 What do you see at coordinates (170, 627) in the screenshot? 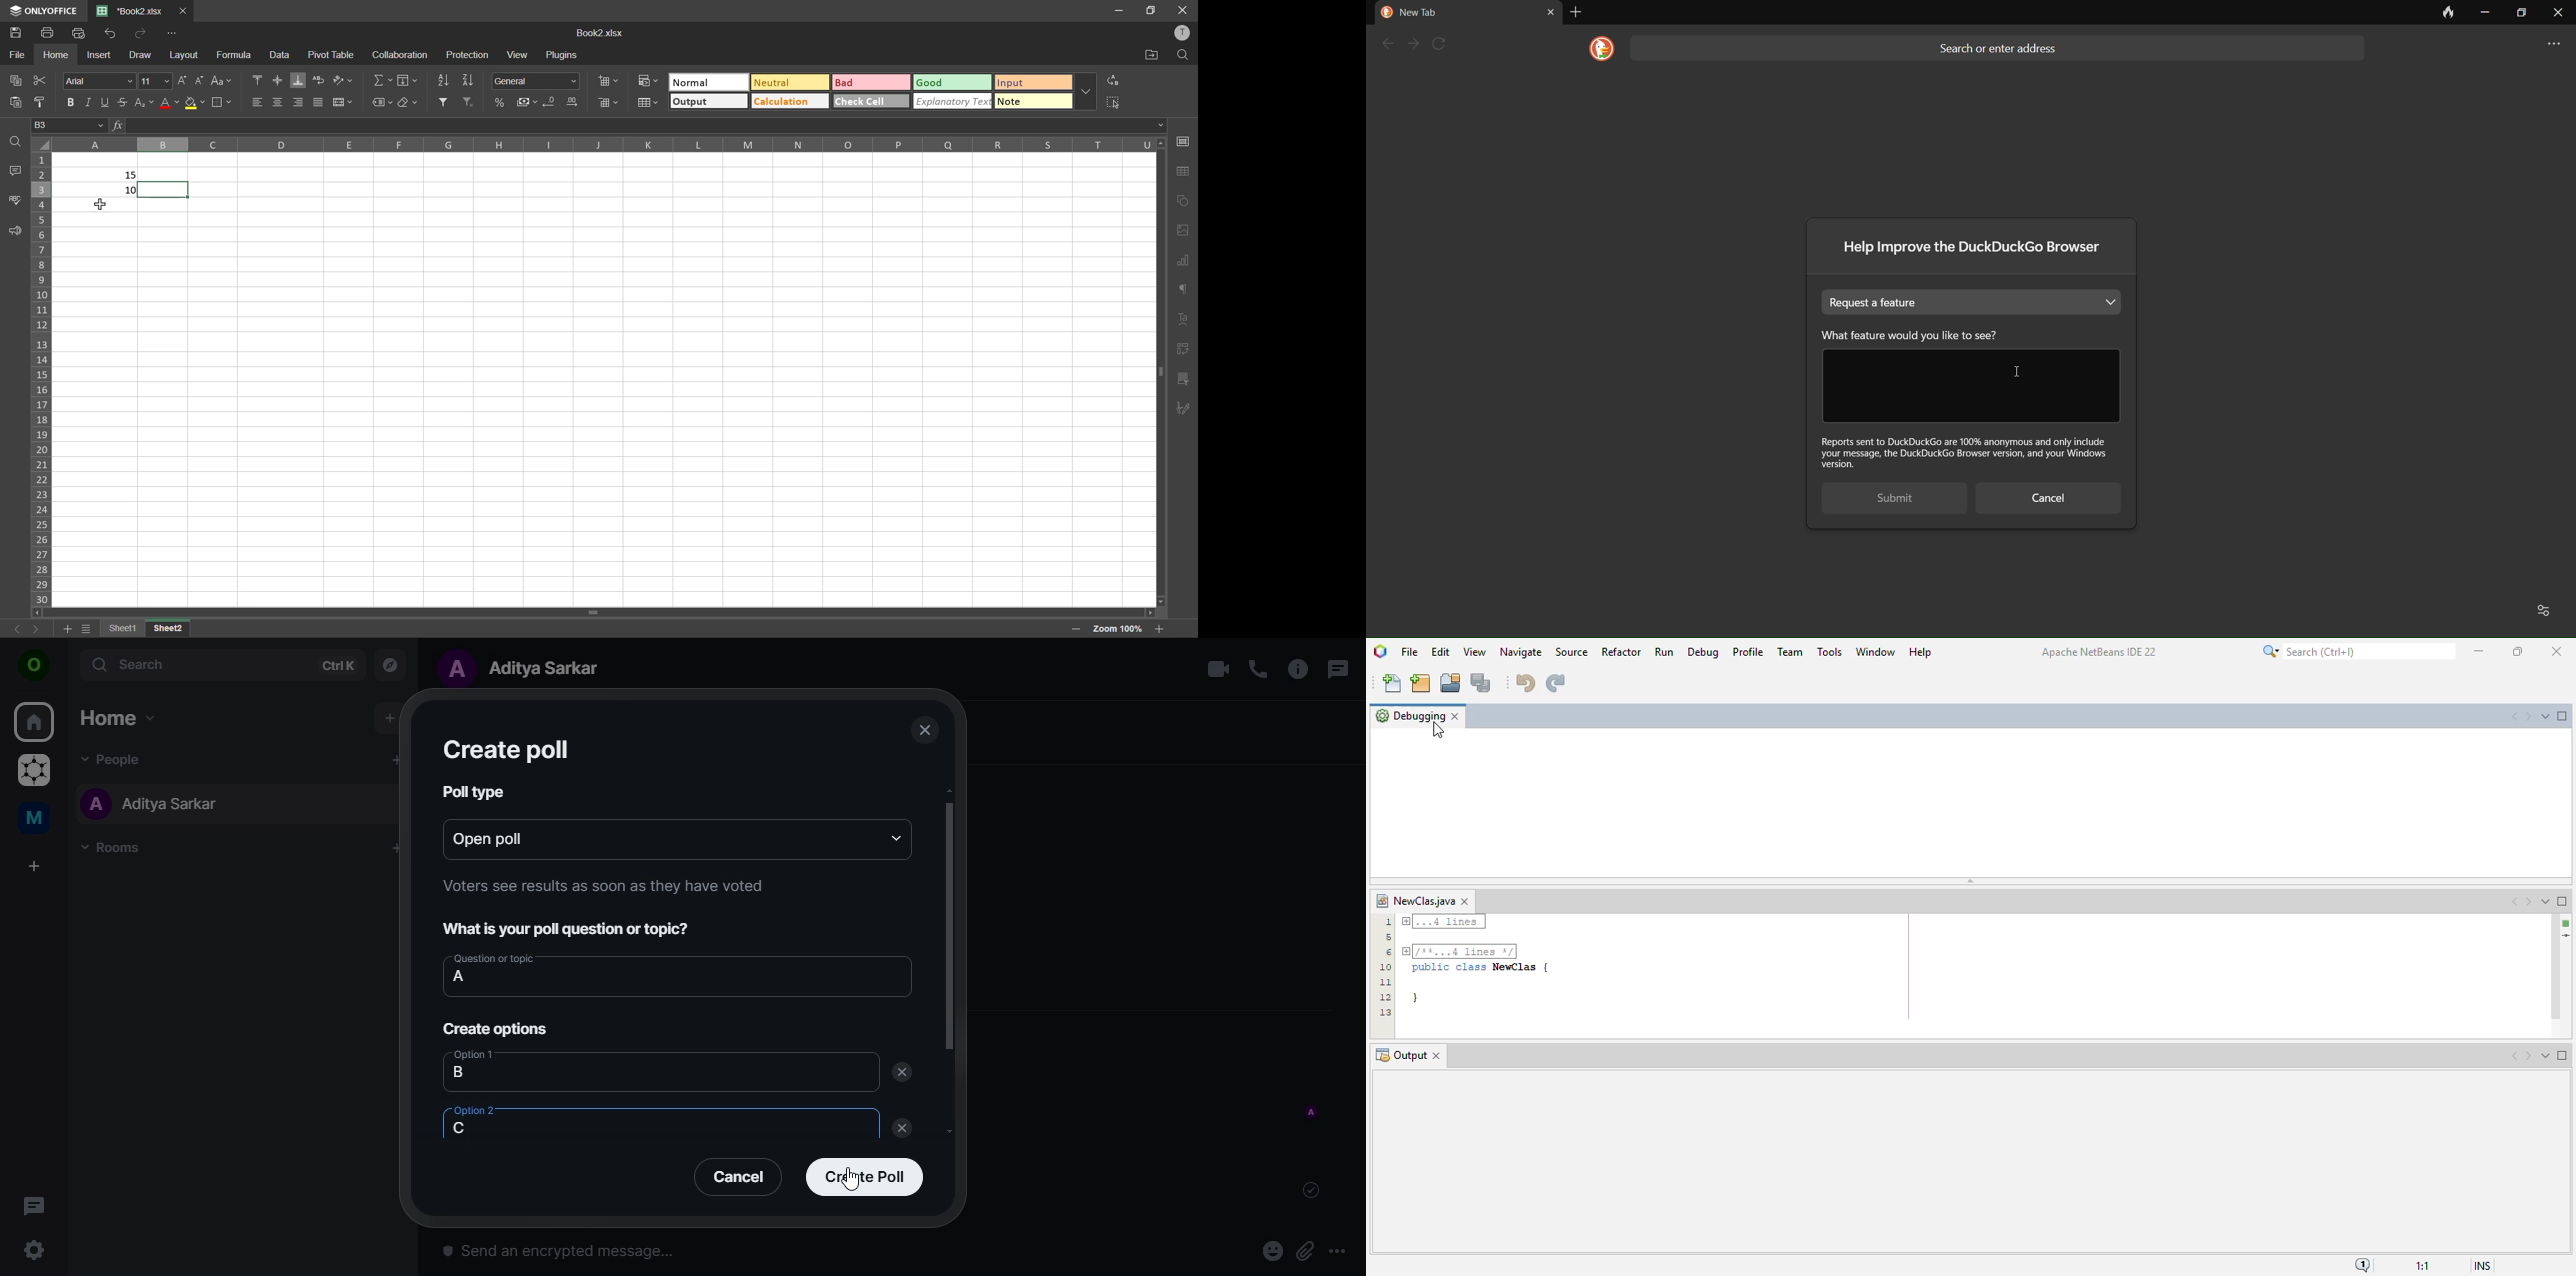
I see `sheet 2` at bounding box center [170, 627].